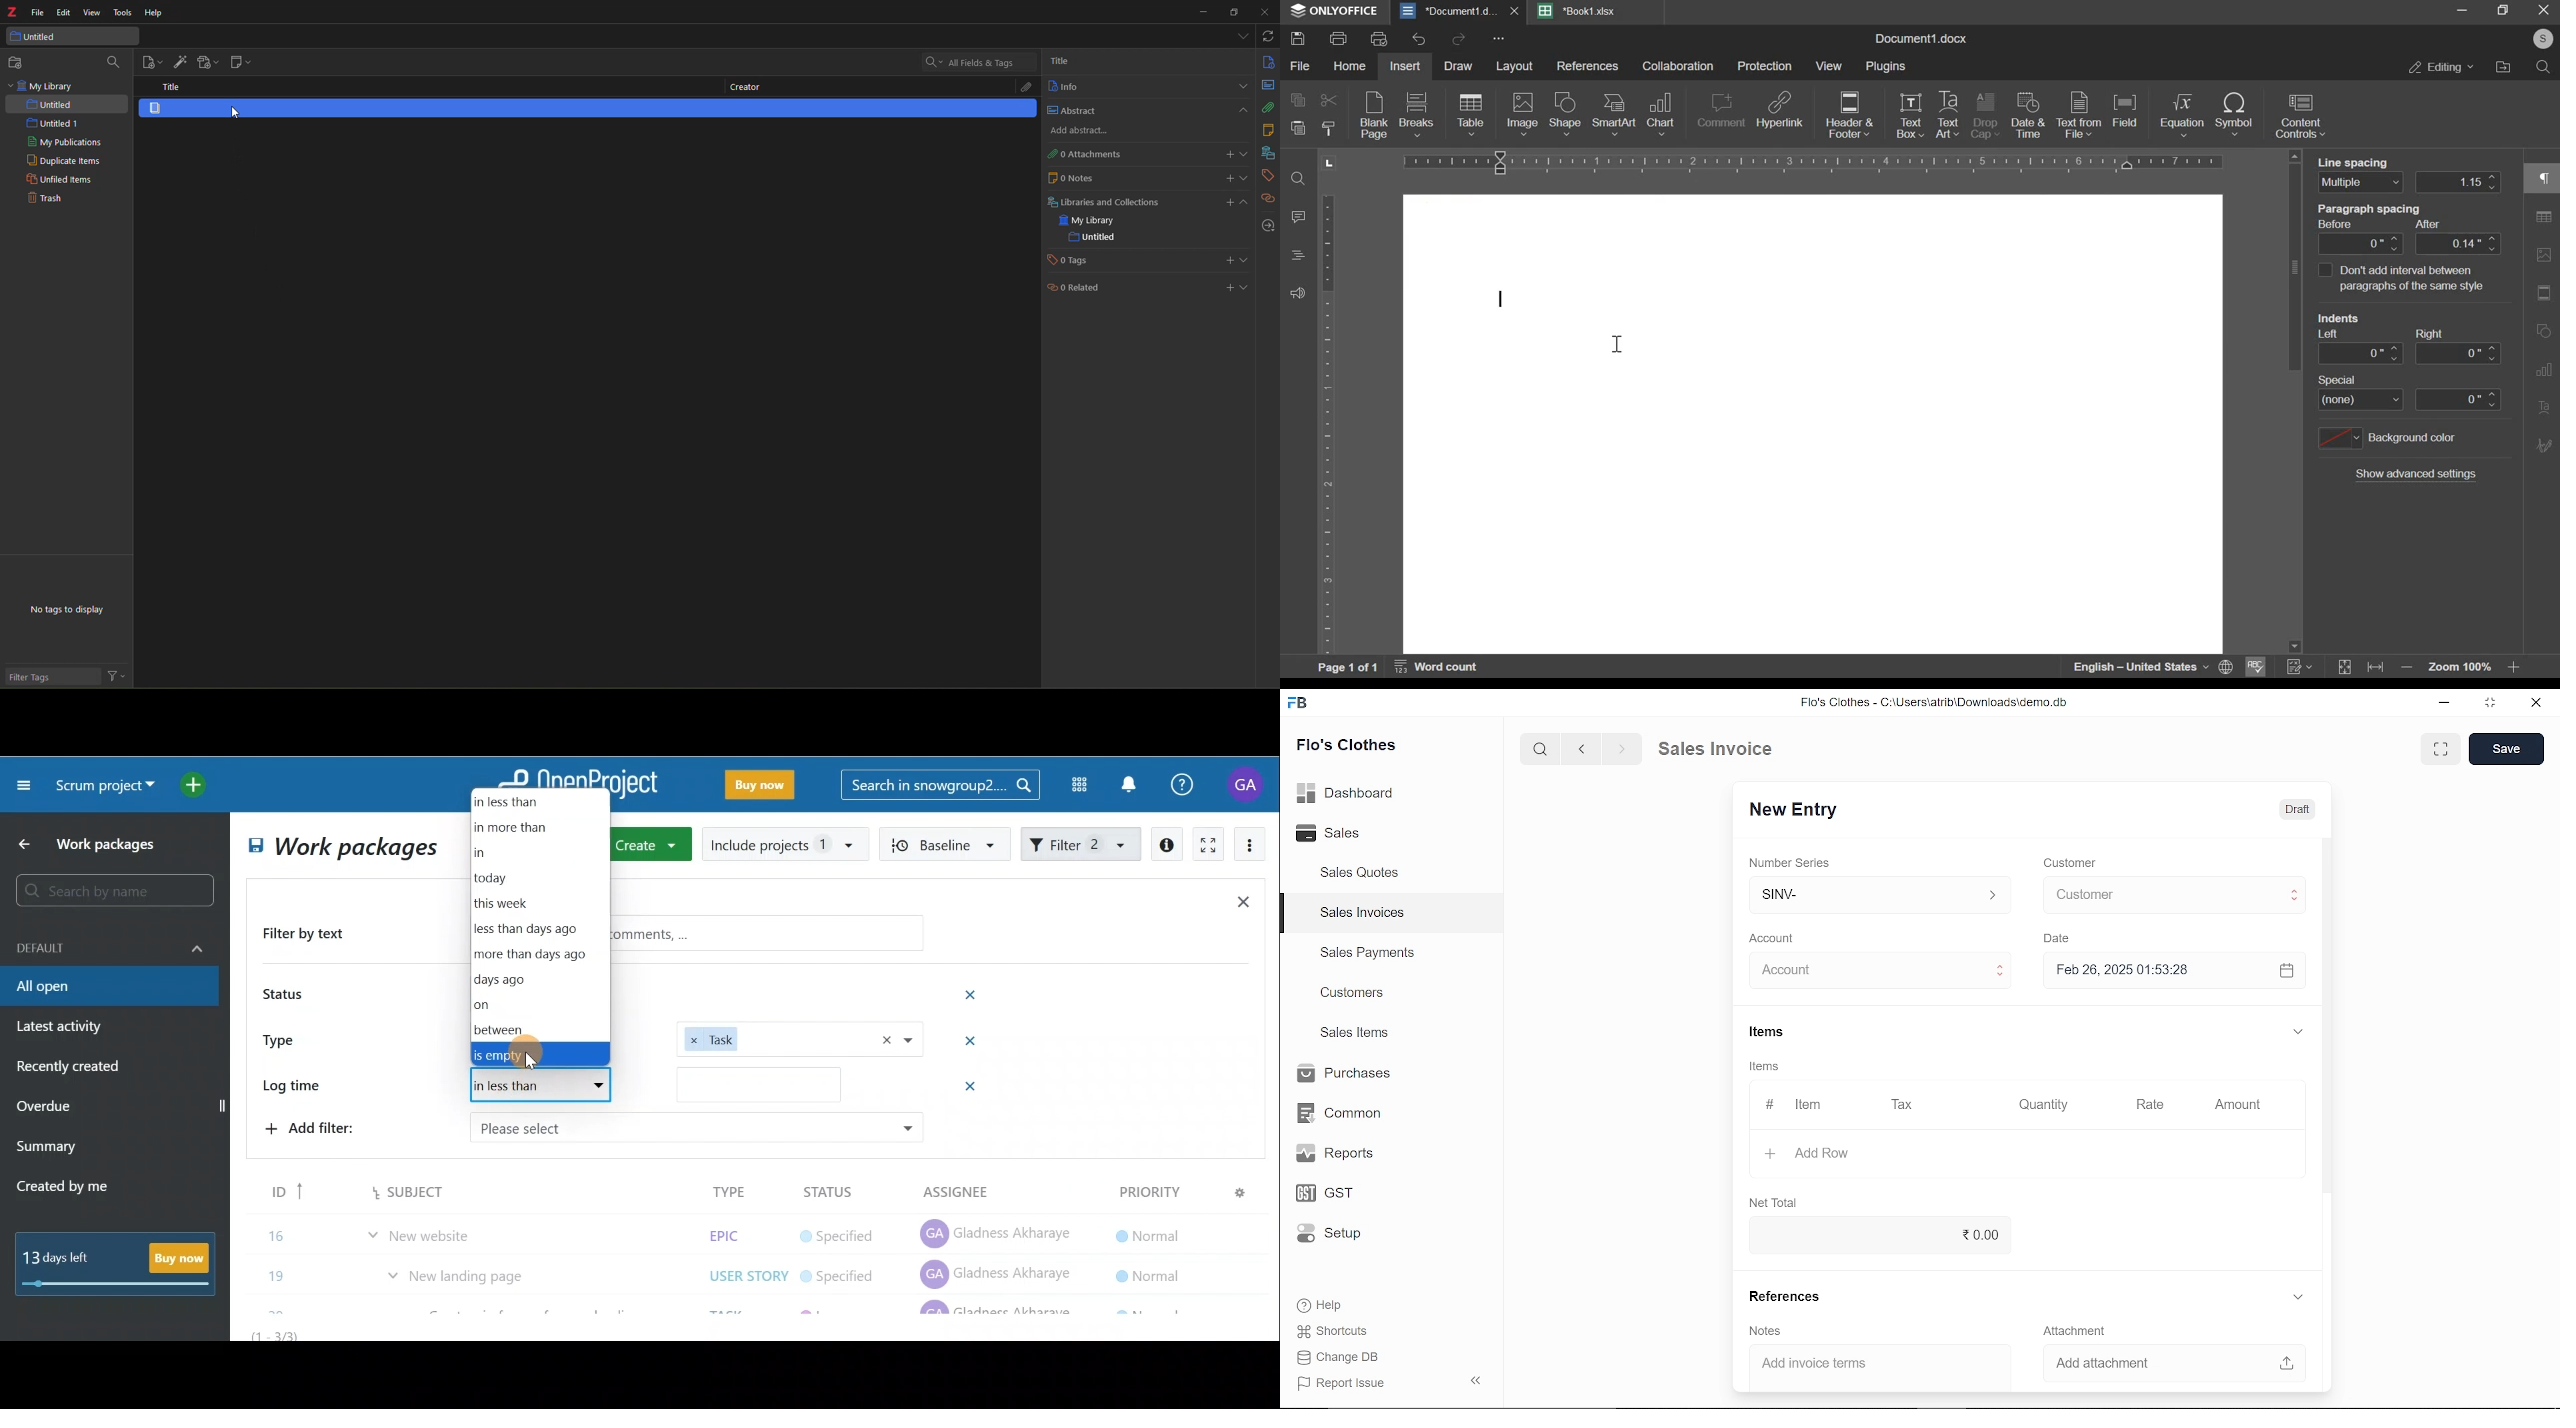  I want to click on notes, so click(1267, 130).